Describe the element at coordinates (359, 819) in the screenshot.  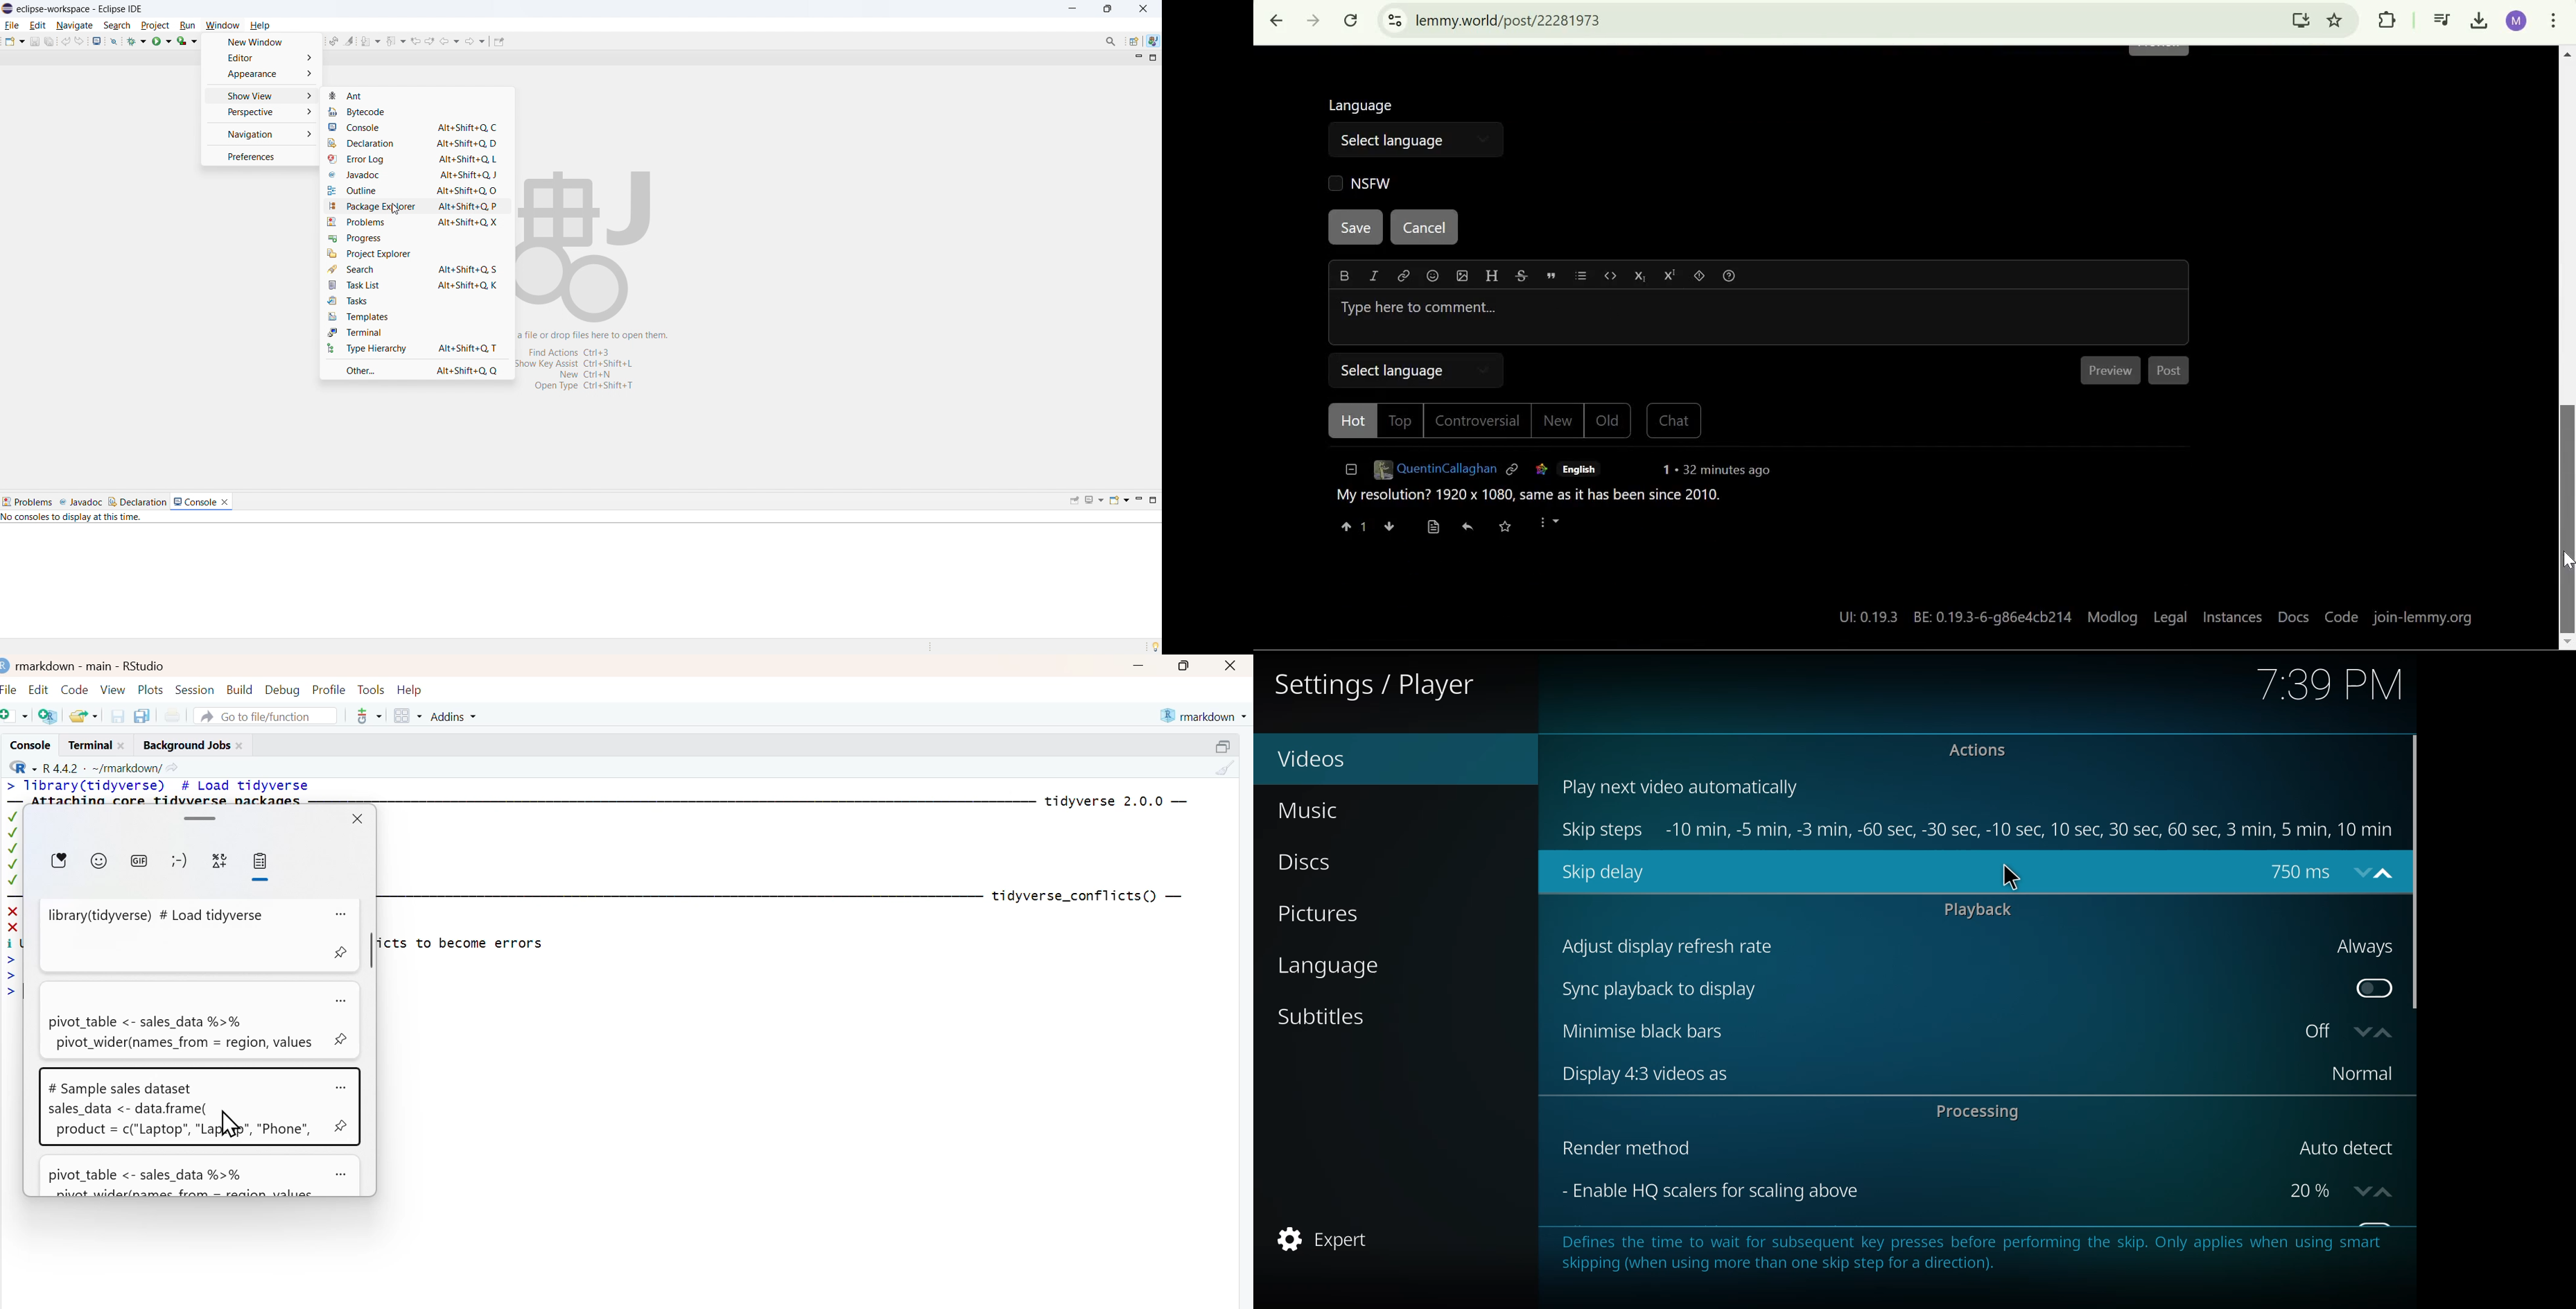
I see `close` at that location.